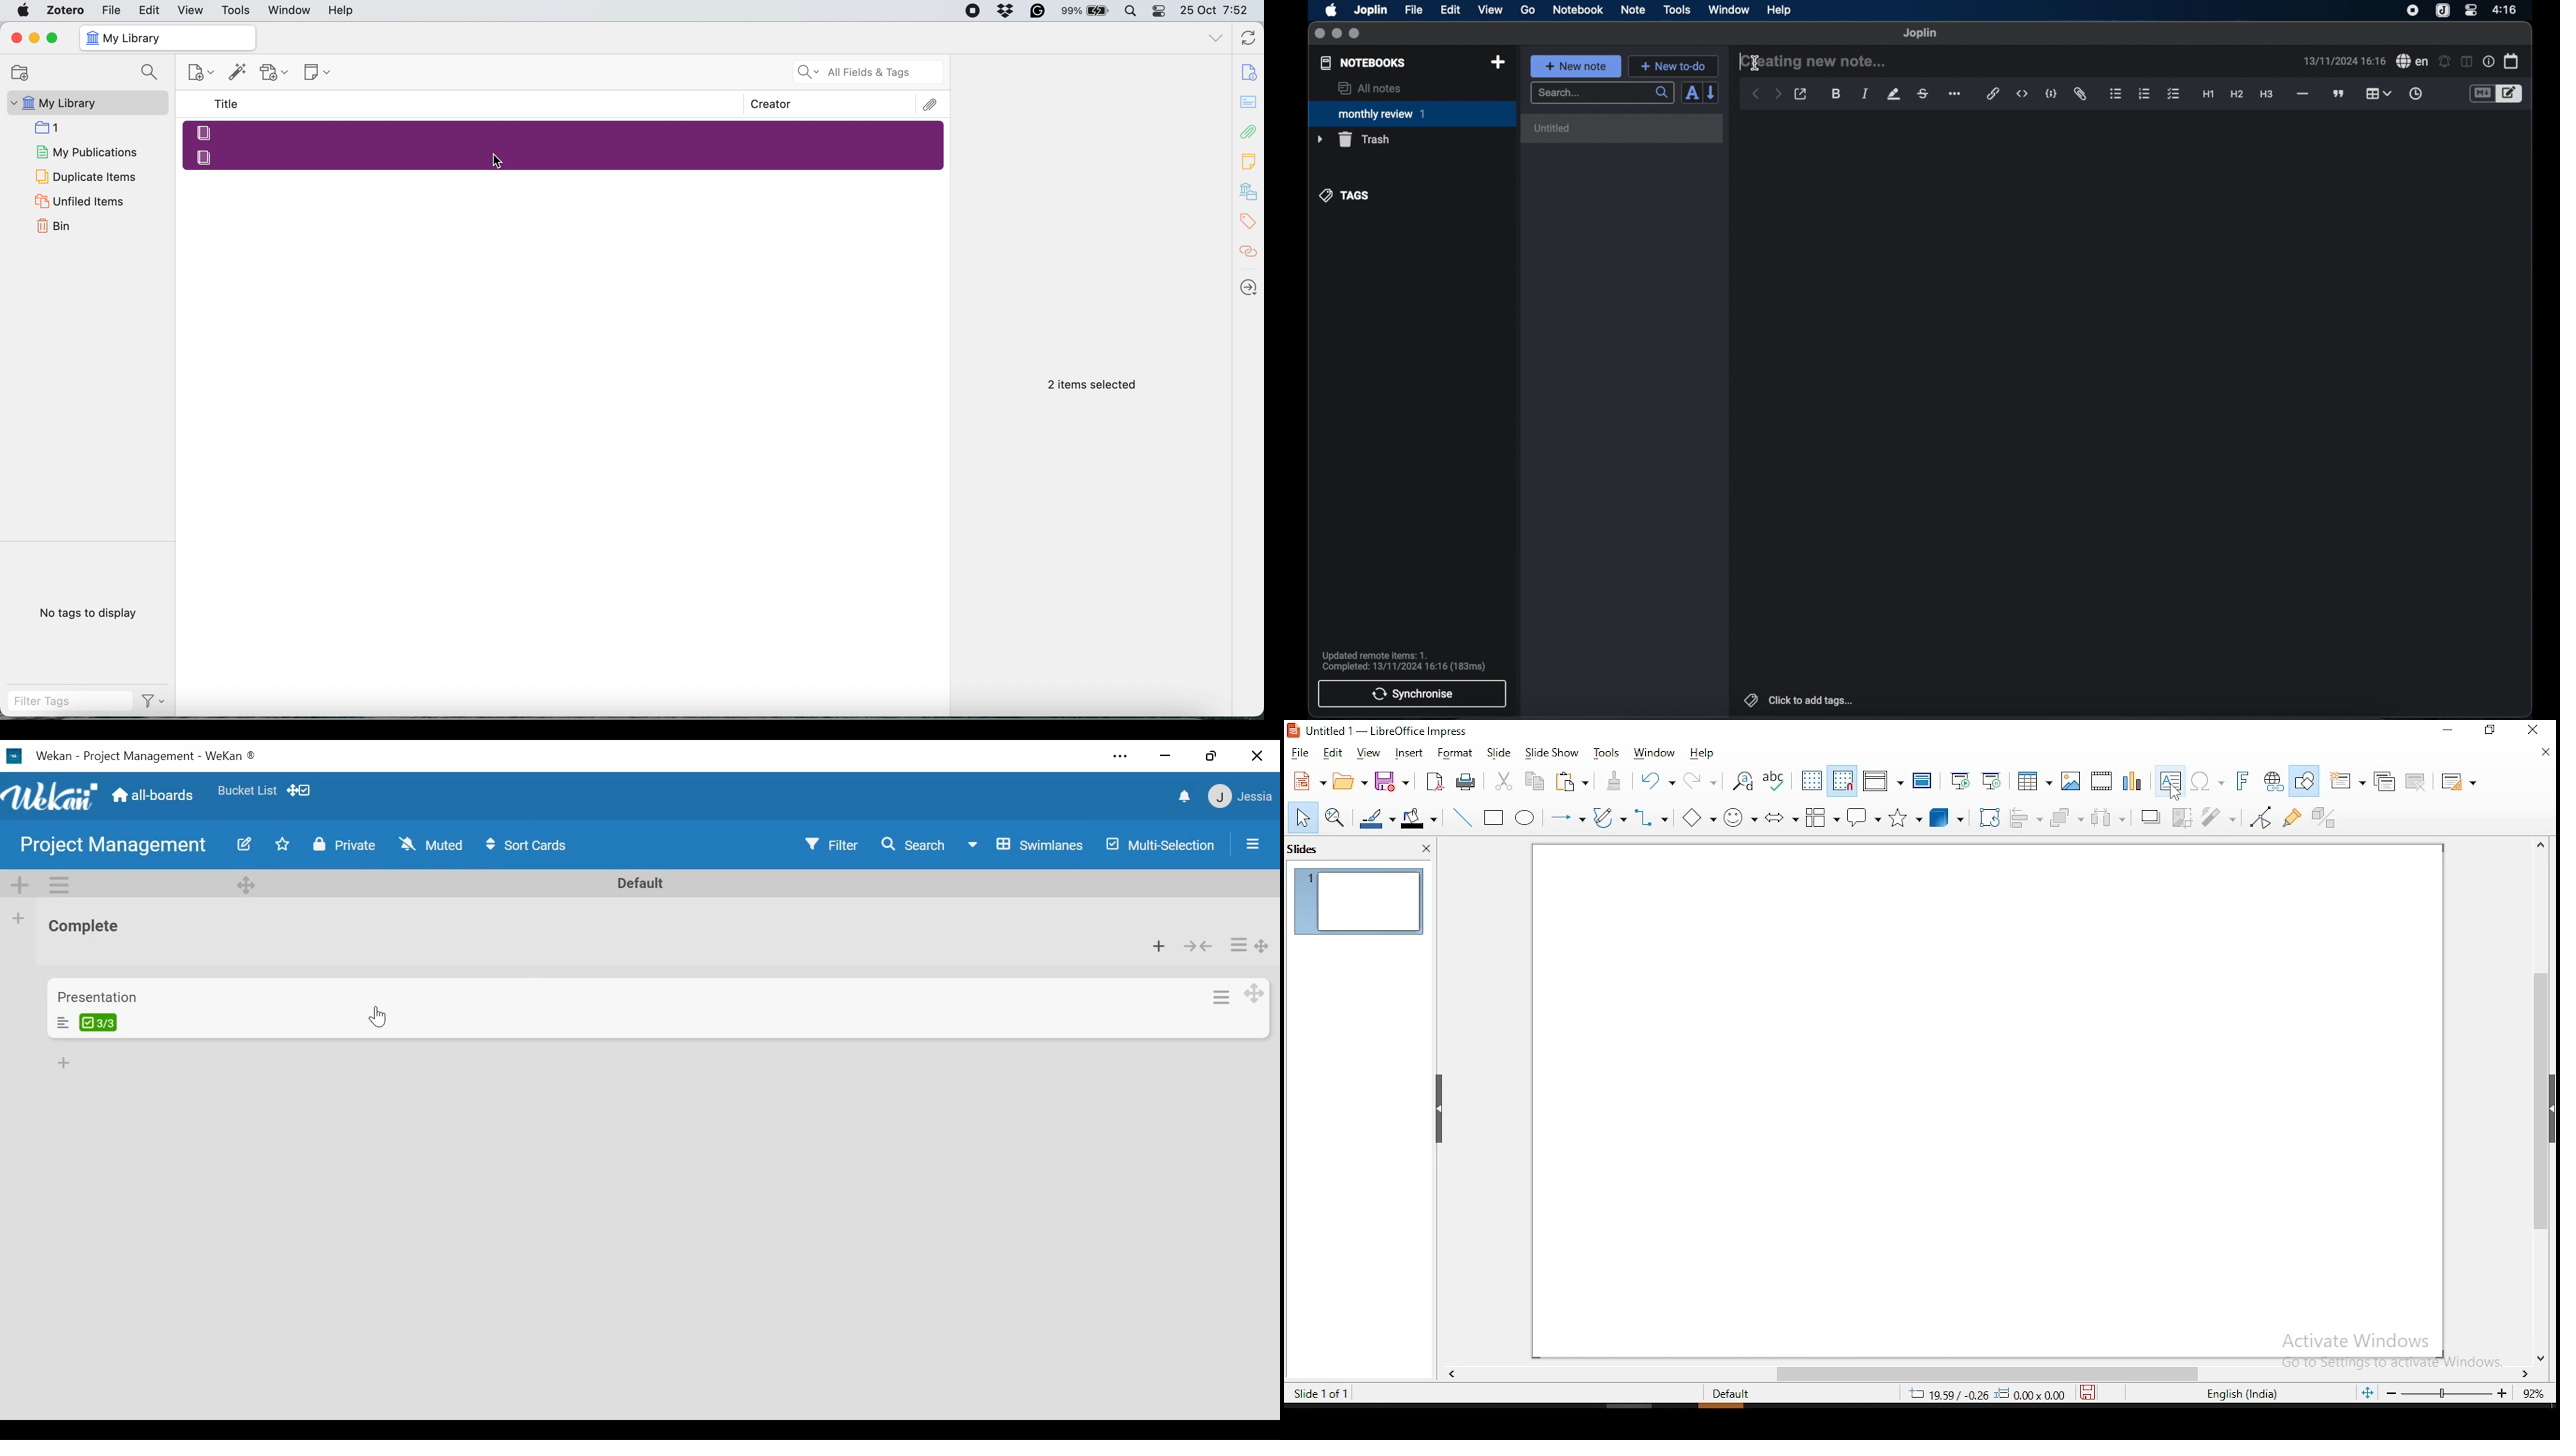 The width and height of the screenshot is (2576, 1456). I want to click on Bin, so click(65, 225).